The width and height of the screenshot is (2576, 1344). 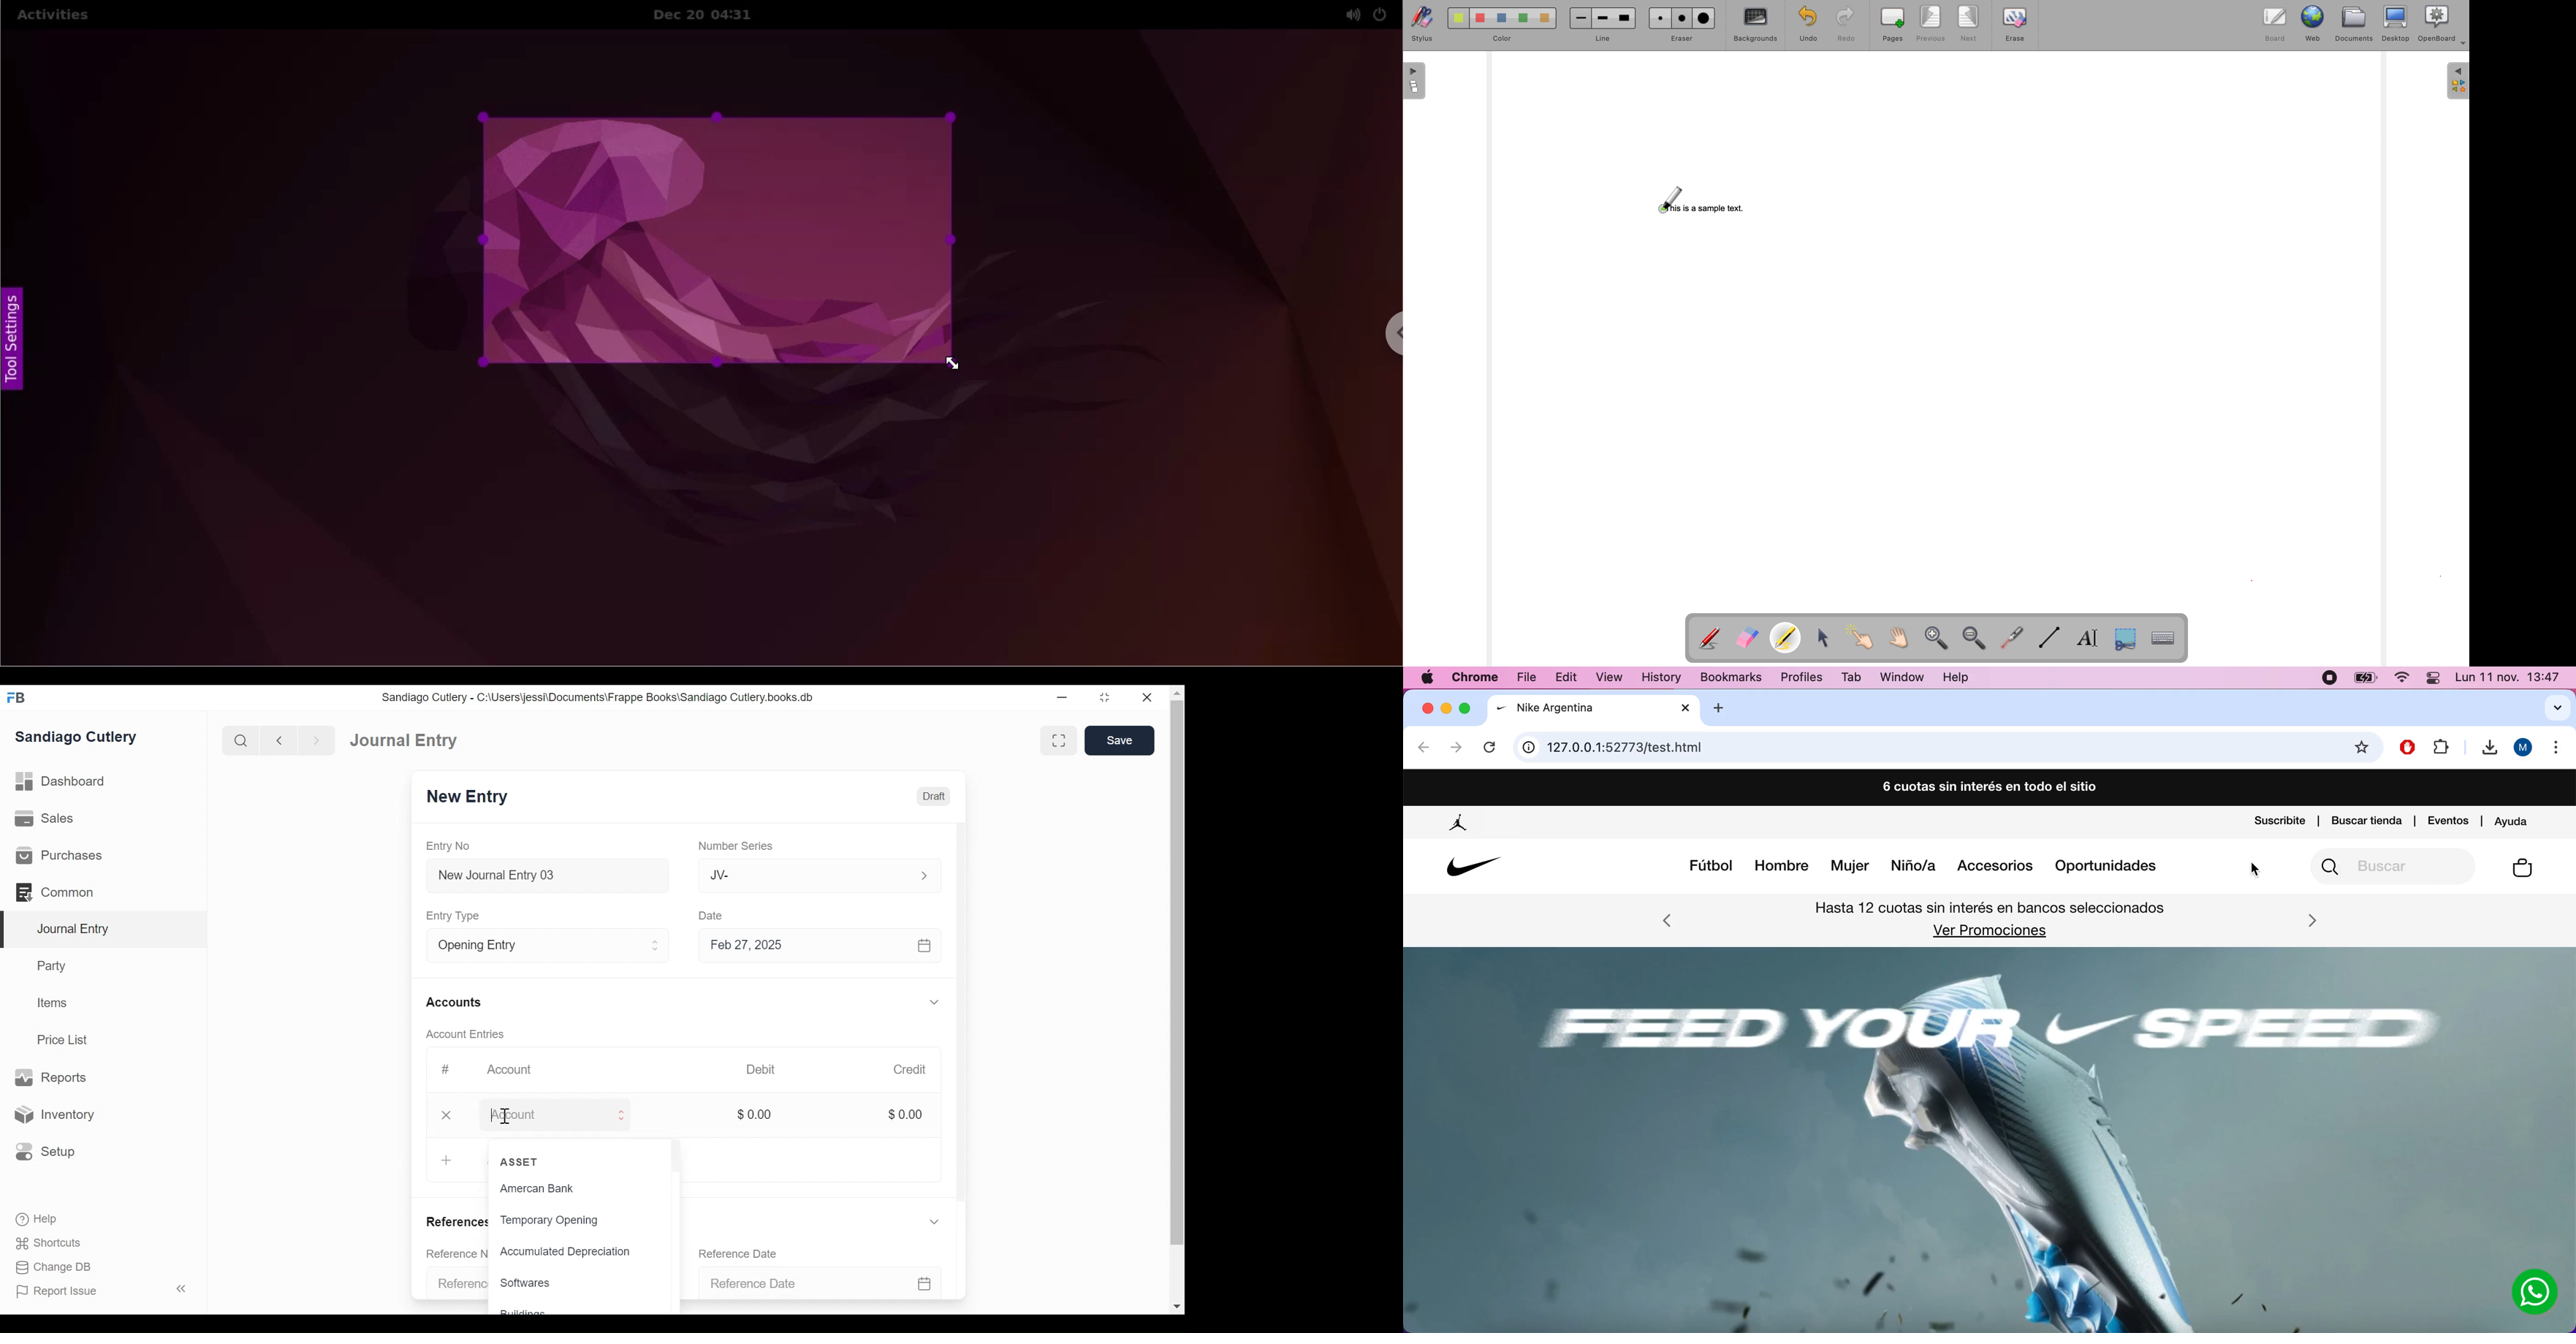 I want to click on favorites, so click(x=2363, y=748).